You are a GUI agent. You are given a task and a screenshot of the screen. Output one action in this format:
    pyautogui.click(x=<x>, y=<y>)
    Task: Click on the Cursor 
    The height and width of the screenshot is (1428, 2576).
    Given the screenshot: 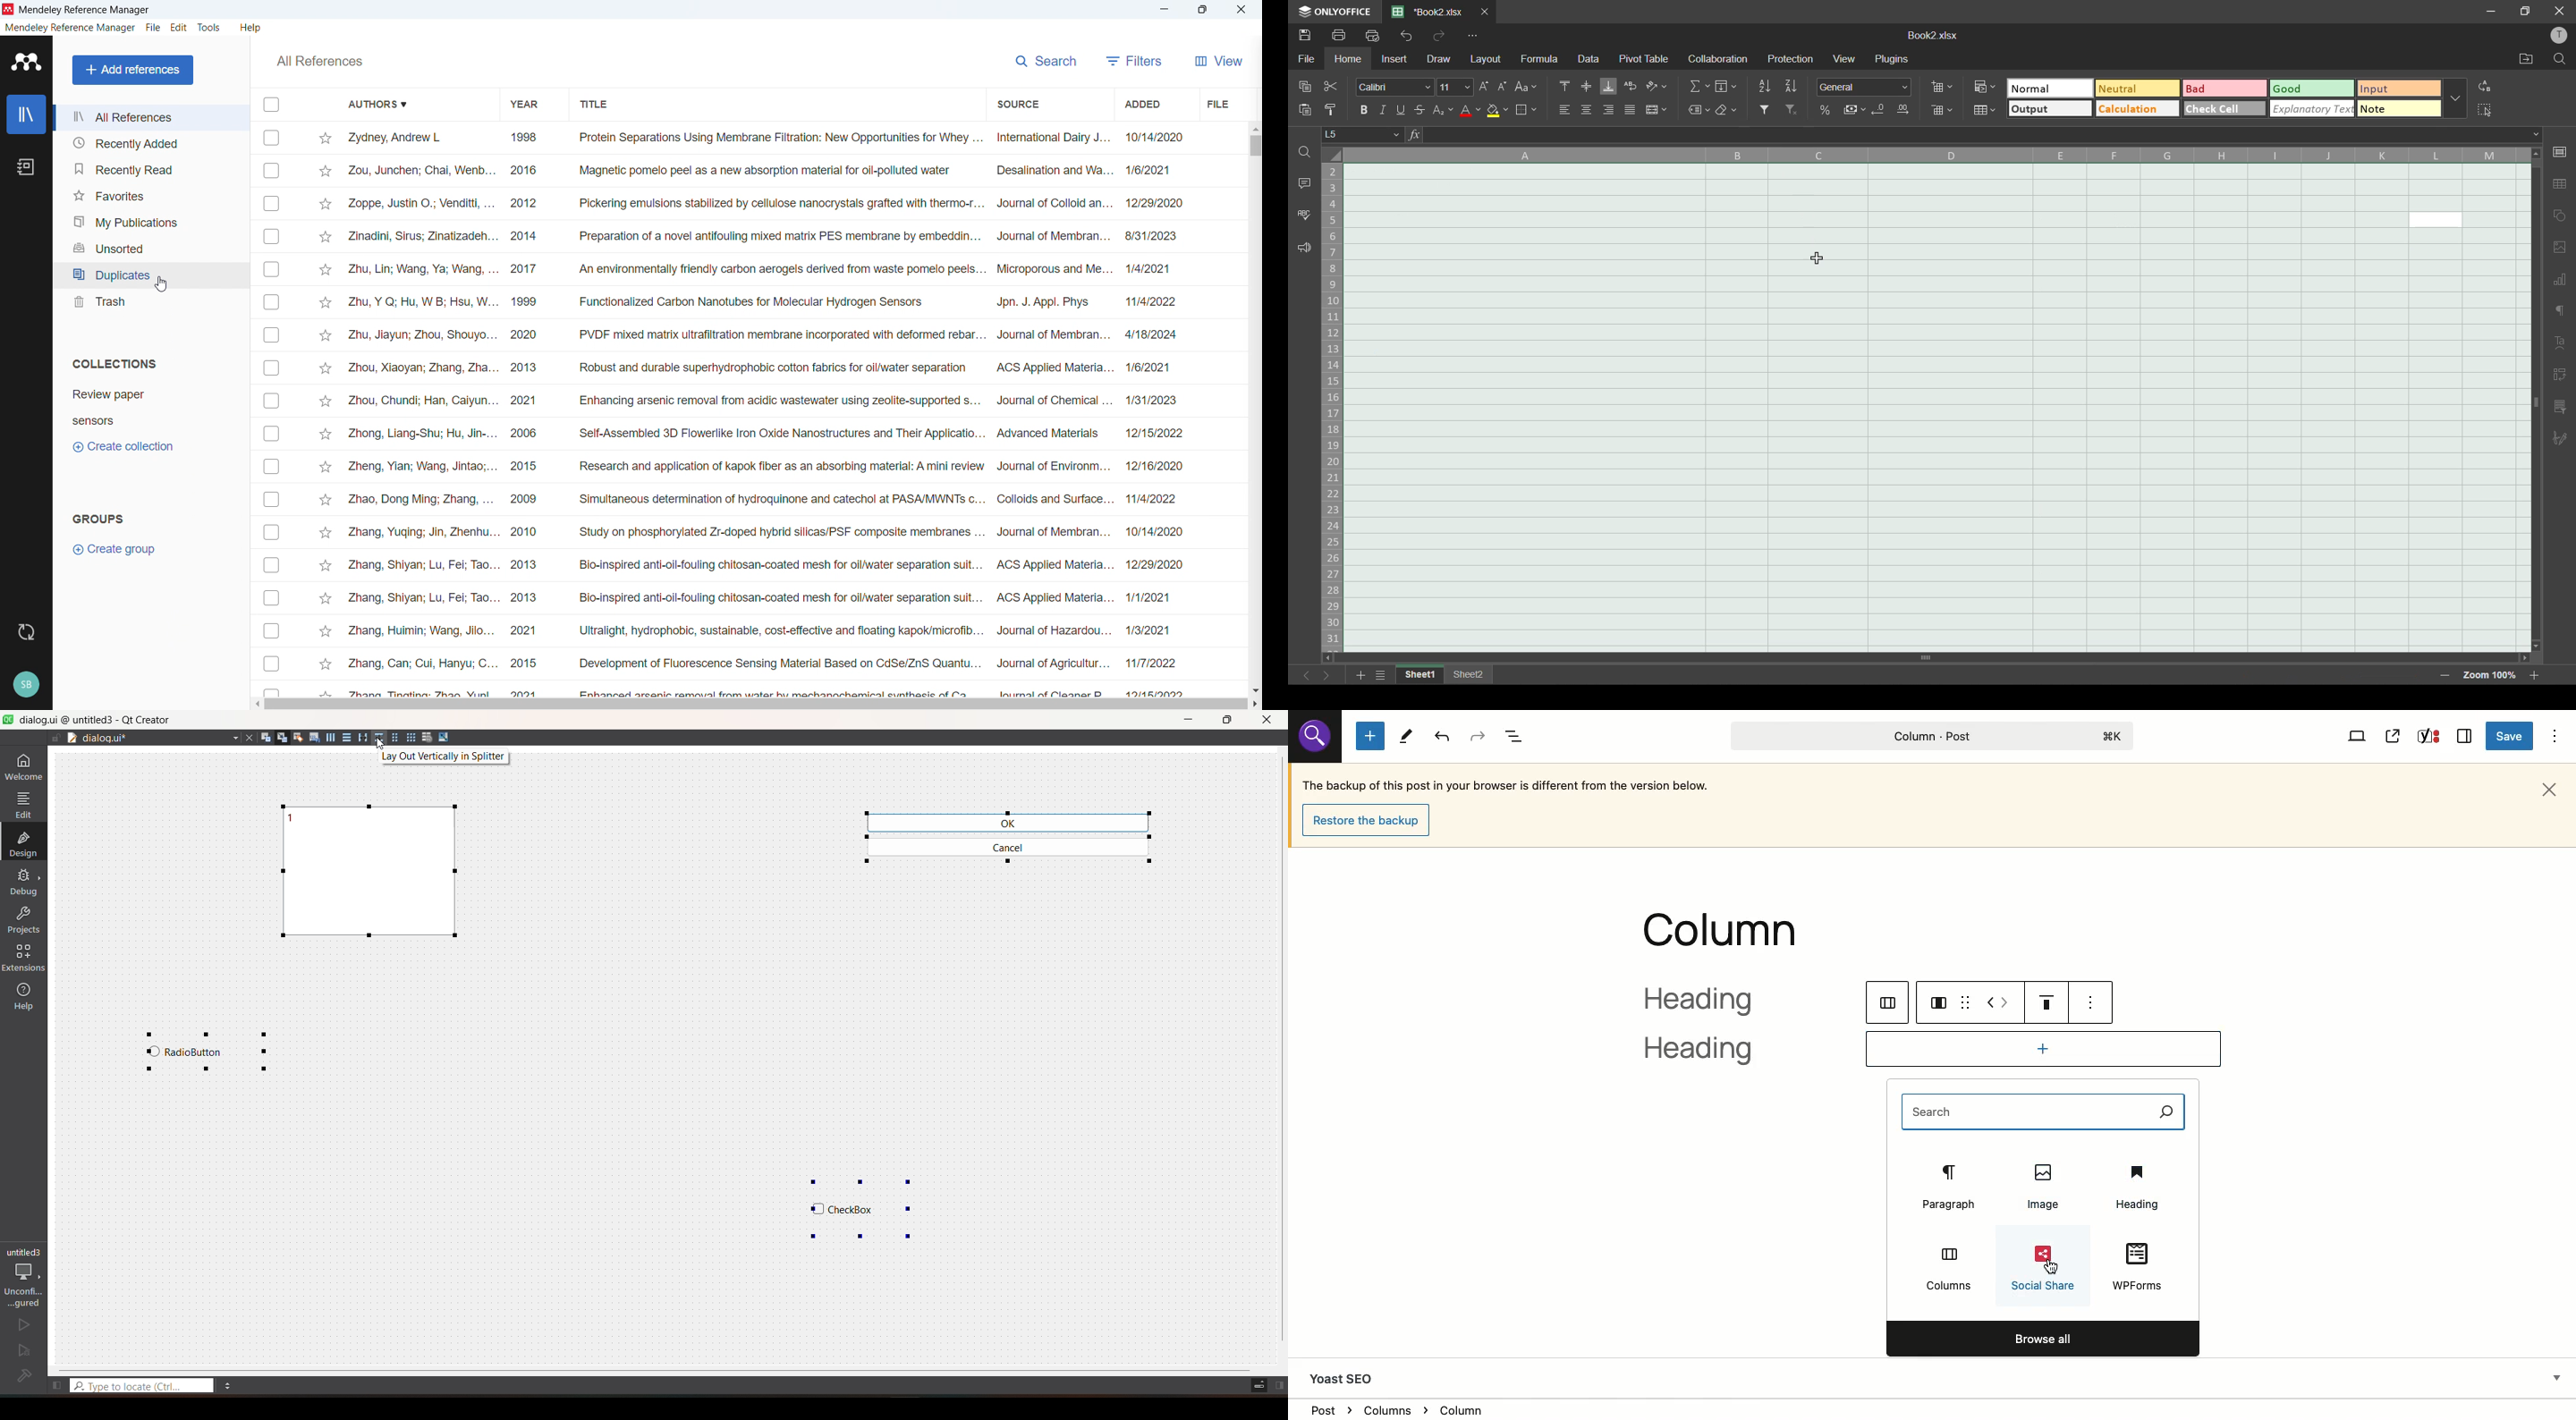 What is the action you would take?
    pyautogui.click(x=162, y=284)
    